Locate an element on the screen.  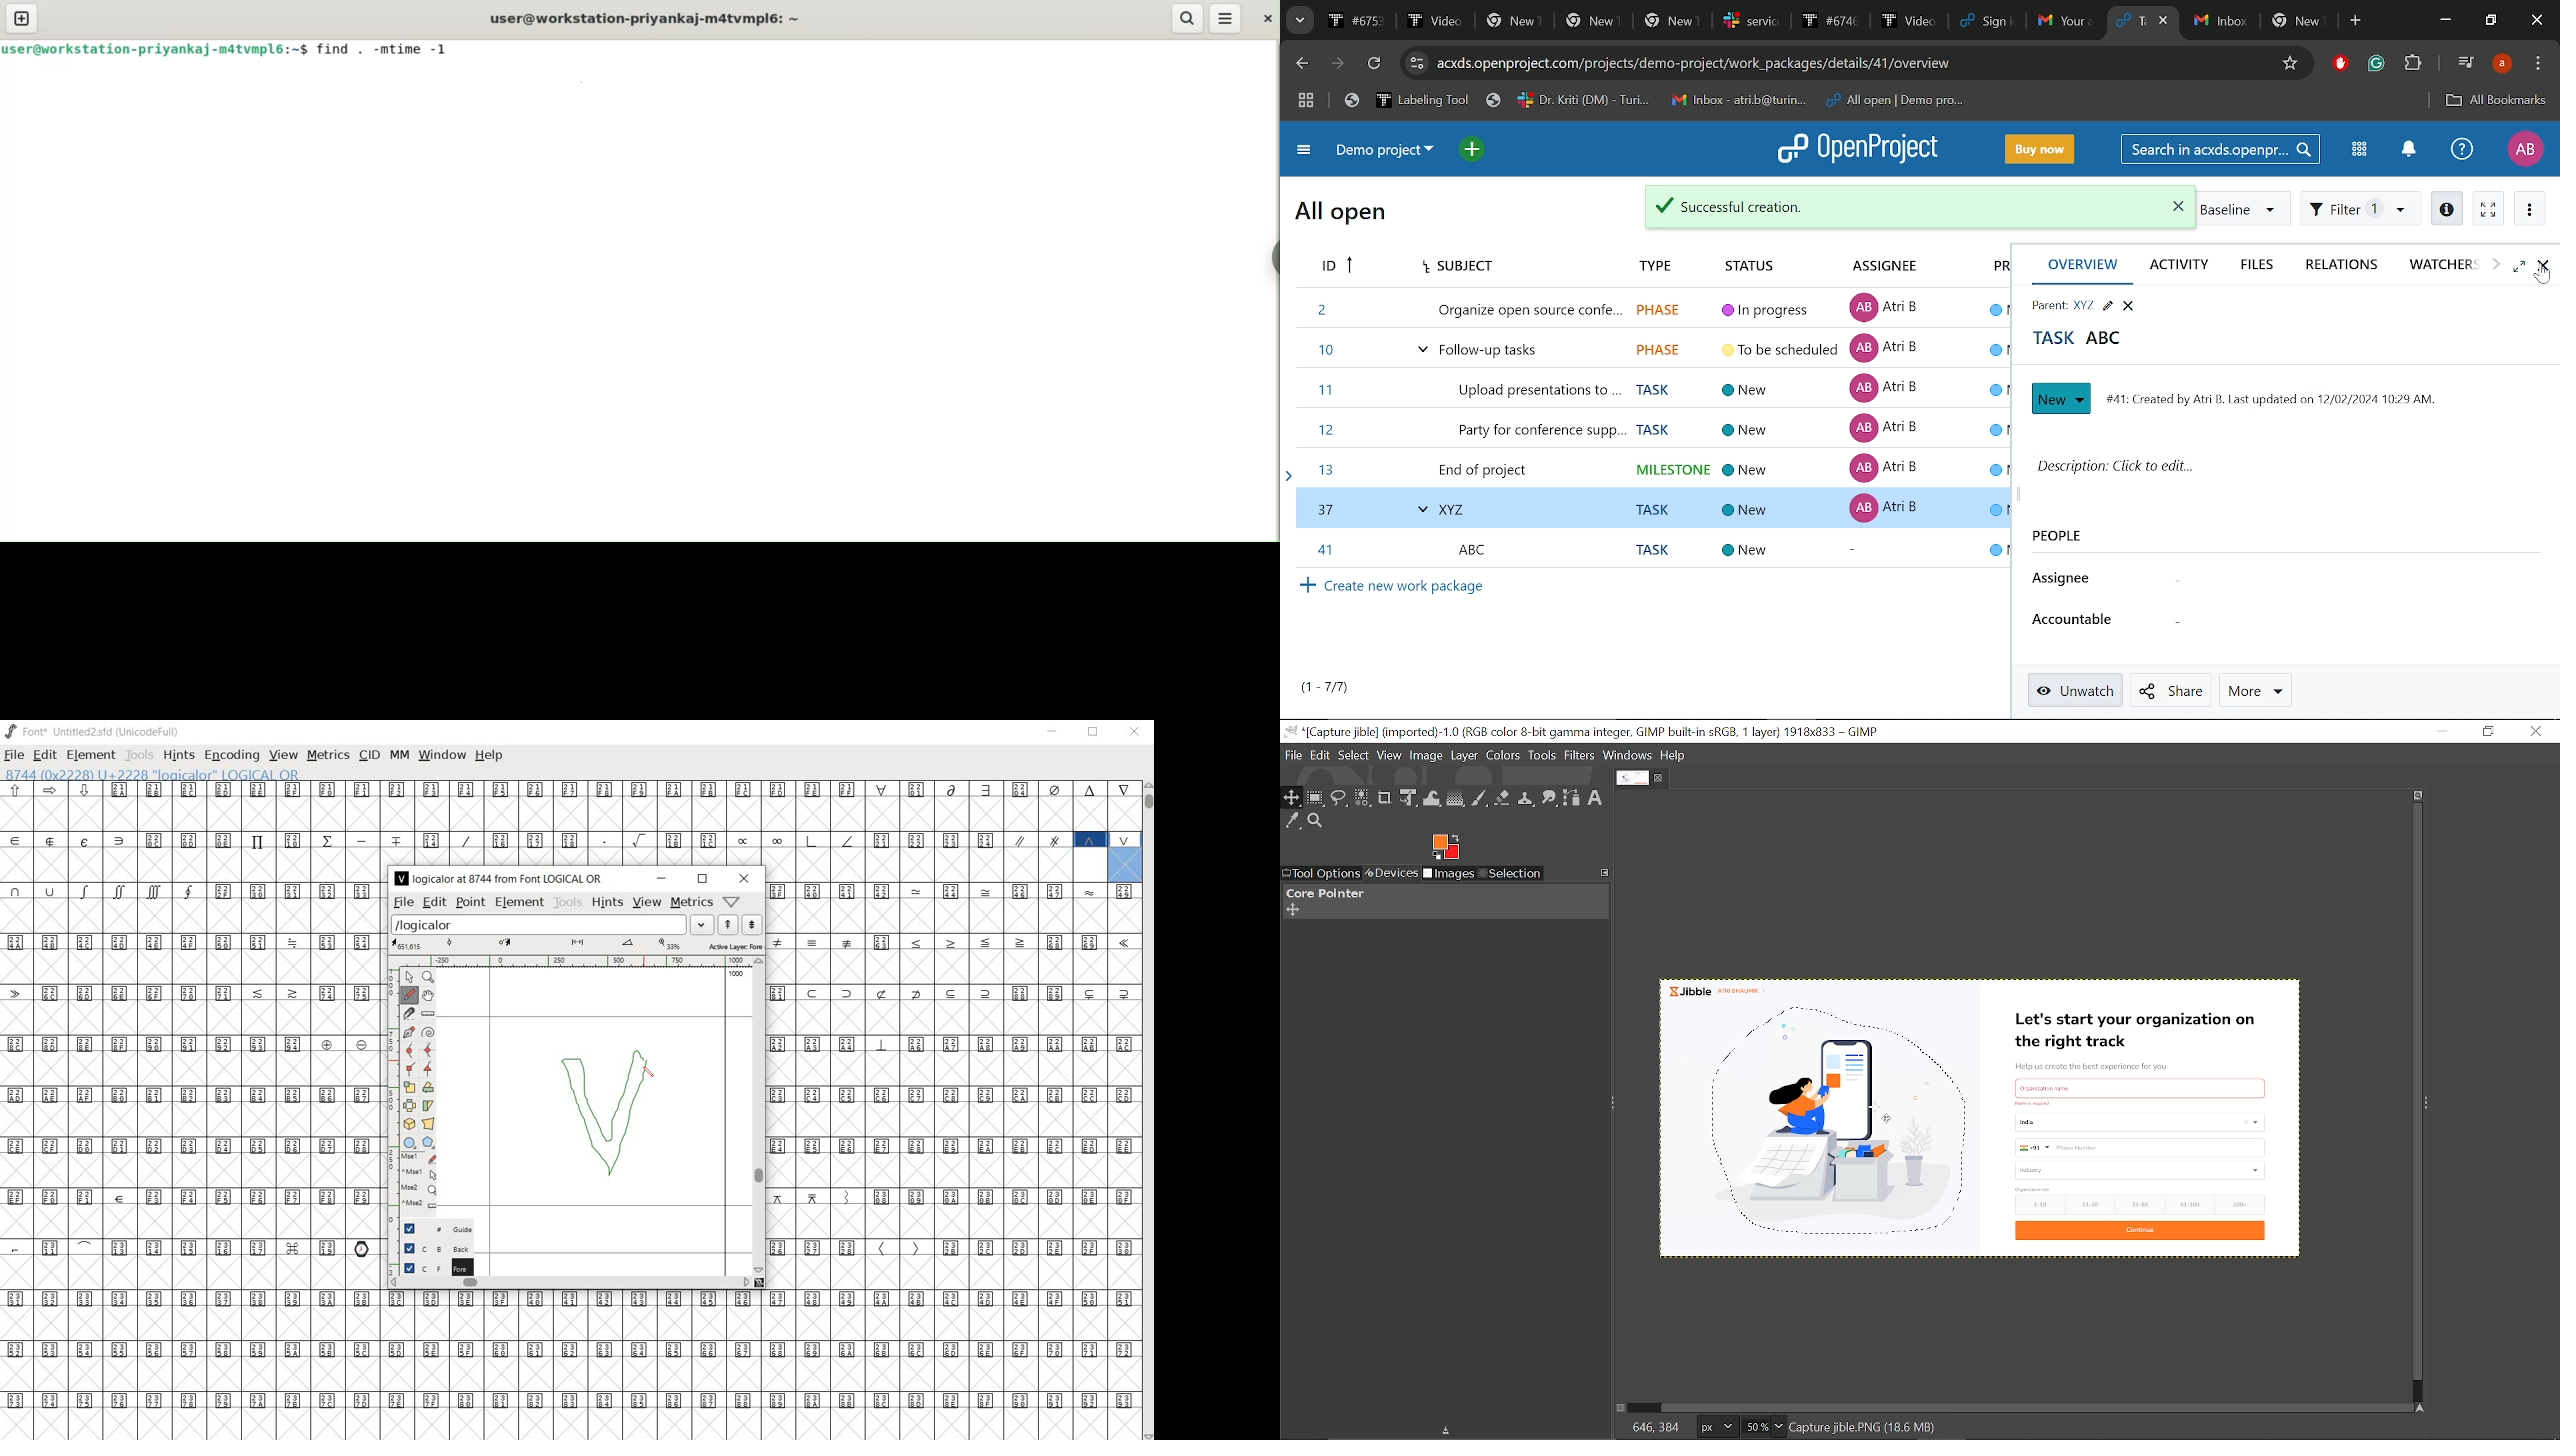
Cite info is located at coordinates (1417, 63).